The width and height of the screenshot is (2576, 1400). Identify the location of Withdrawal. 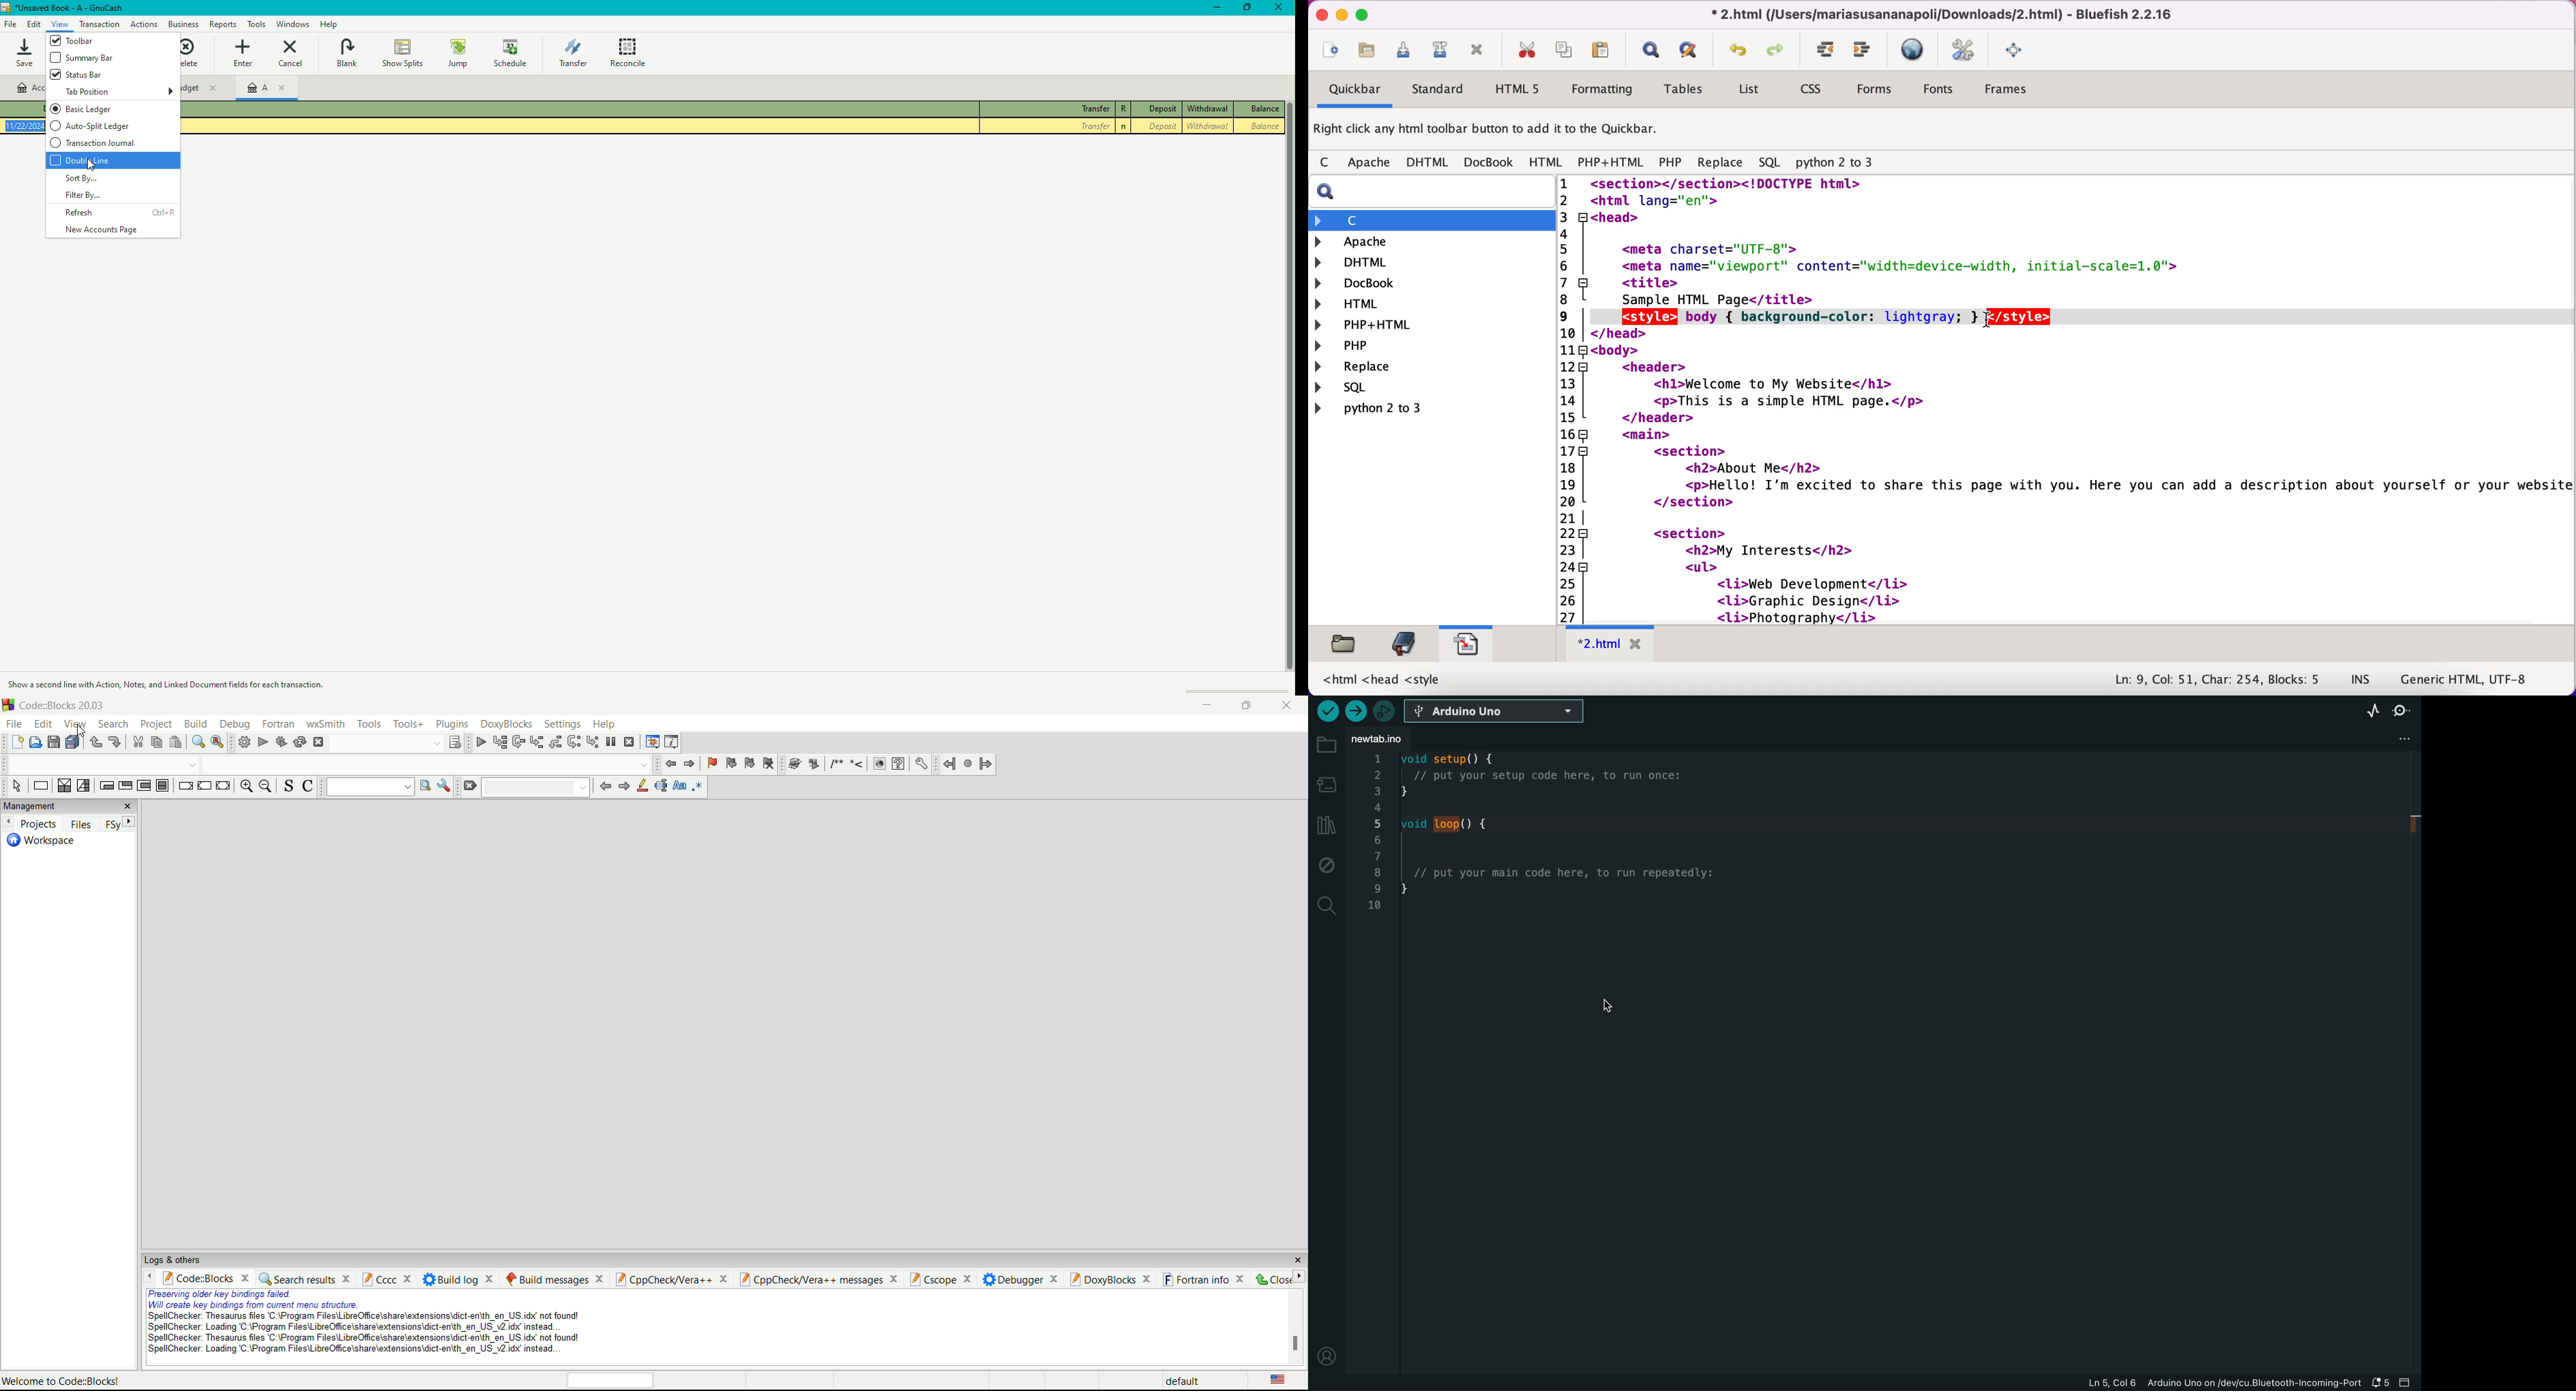
(1205, 109).